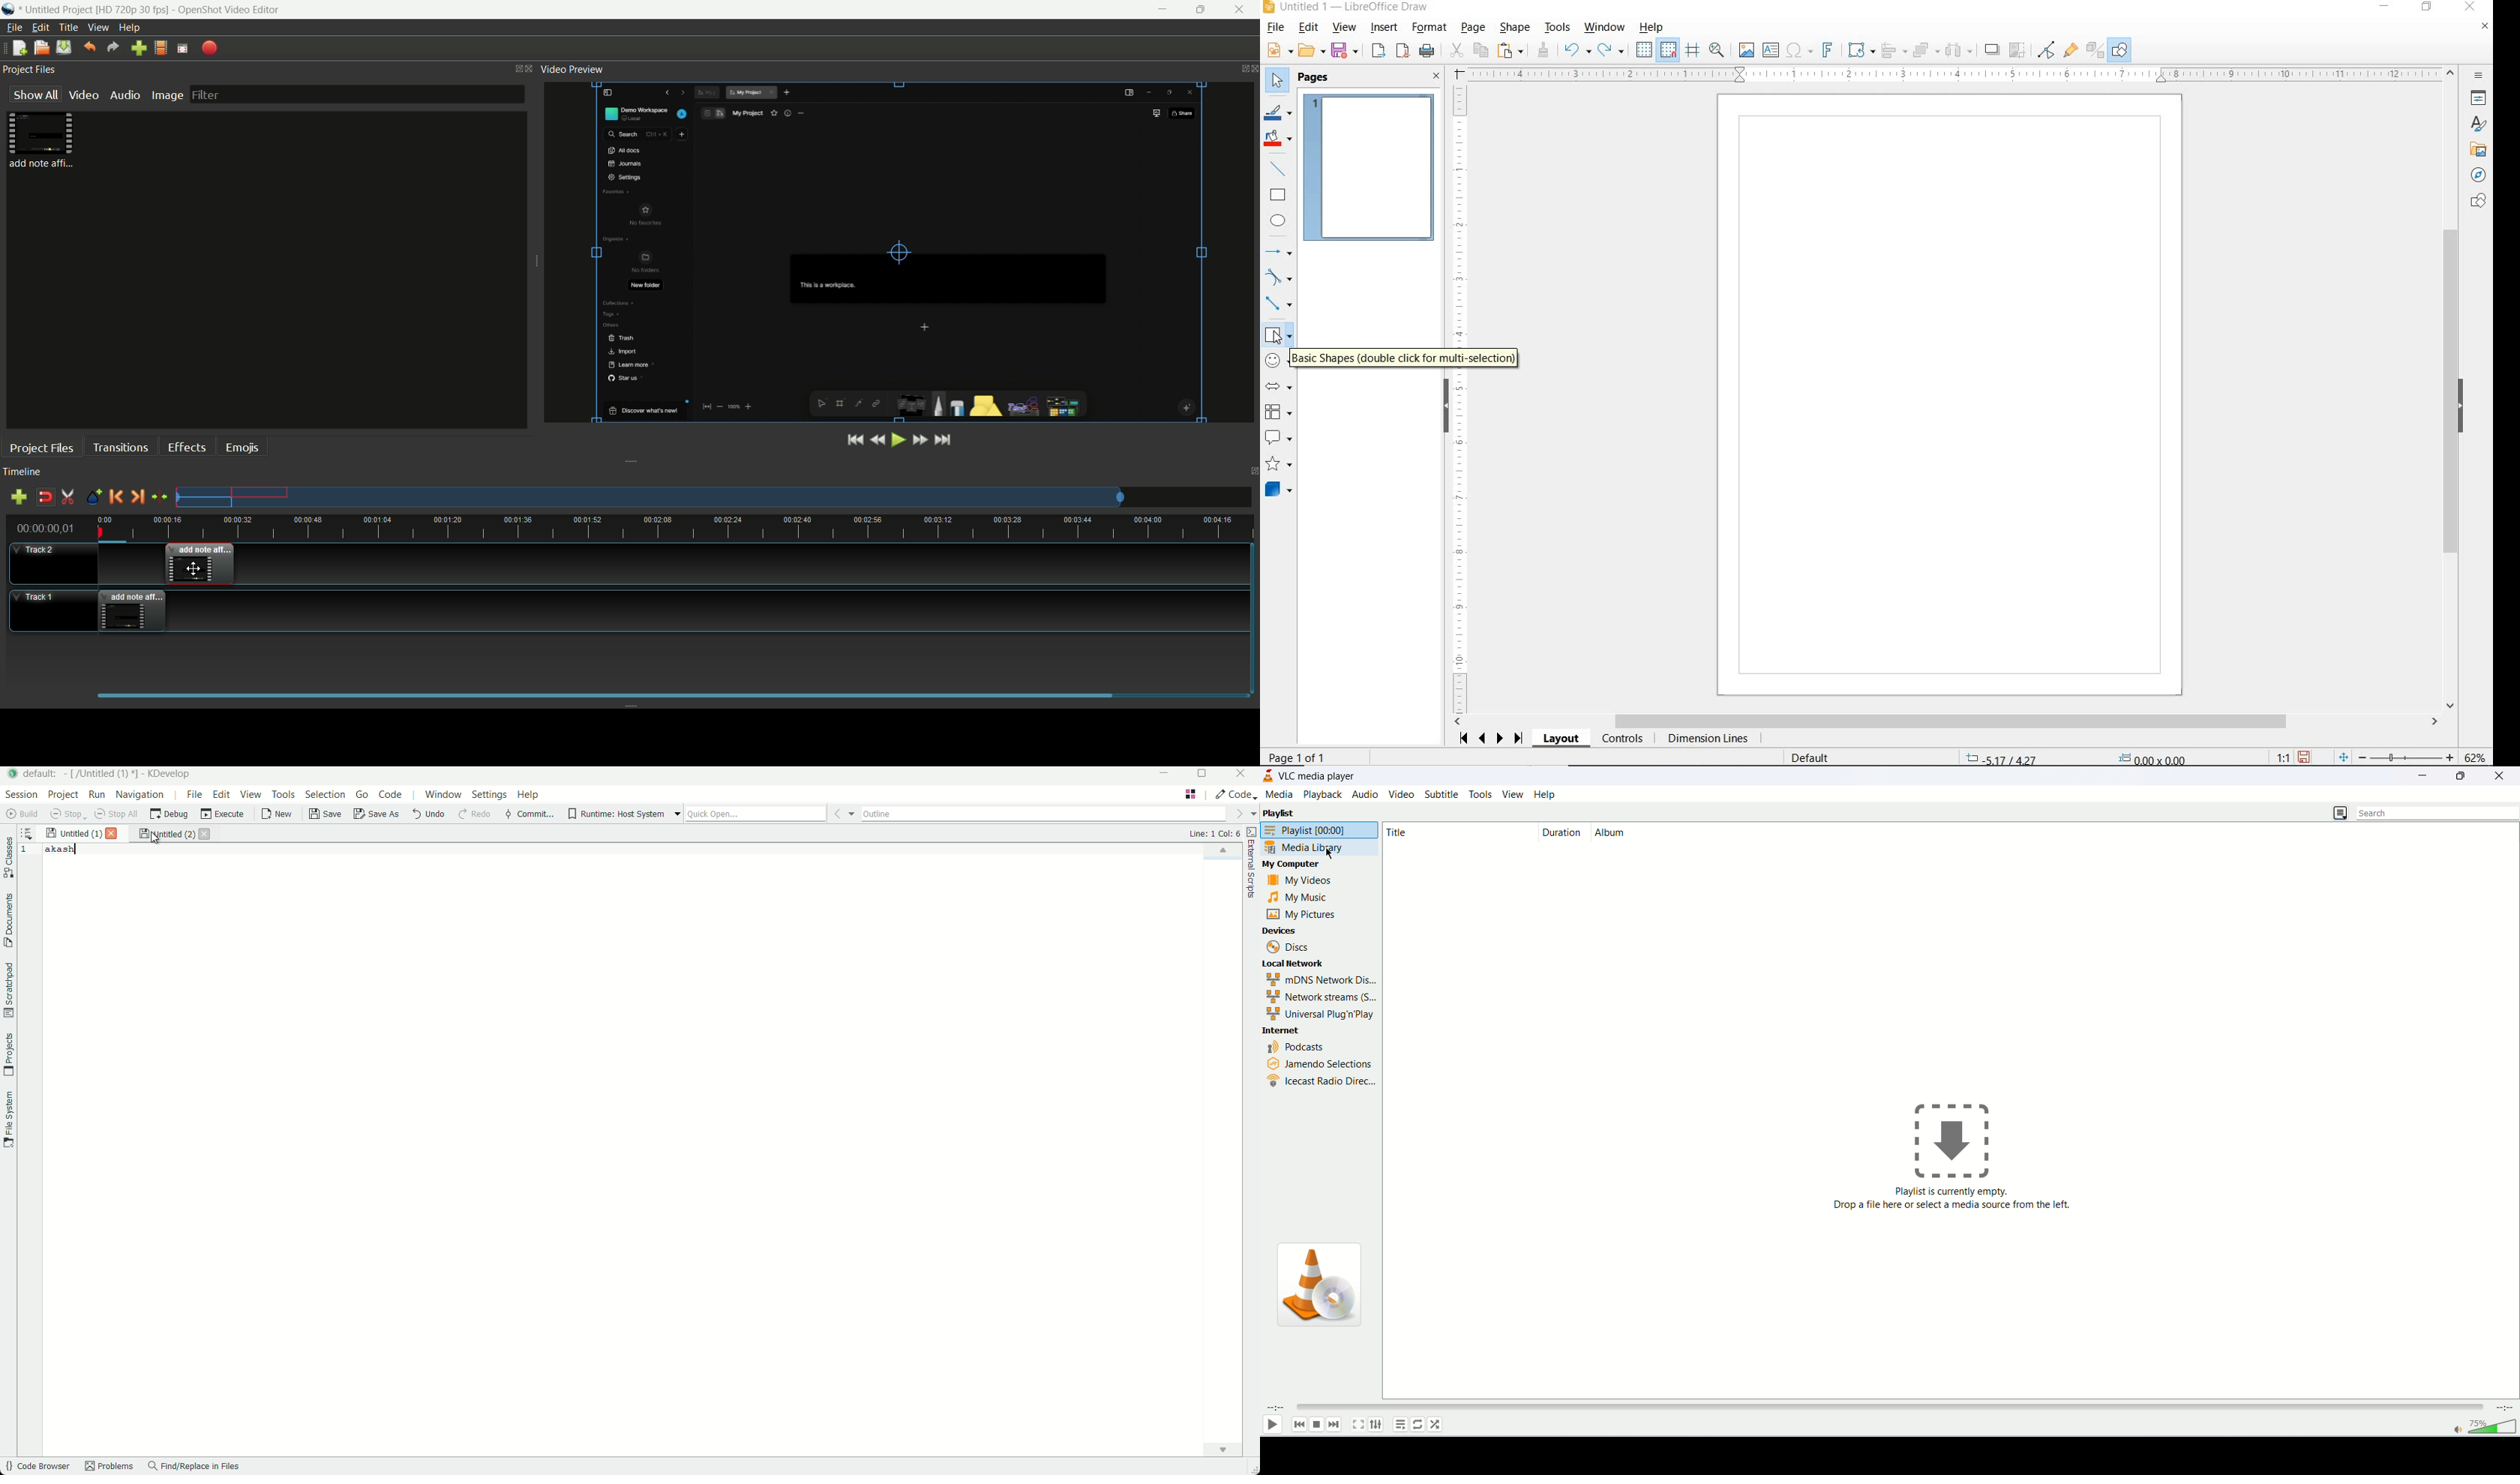  I want to click on STANDARD SELECTION, so click(2078, 755).